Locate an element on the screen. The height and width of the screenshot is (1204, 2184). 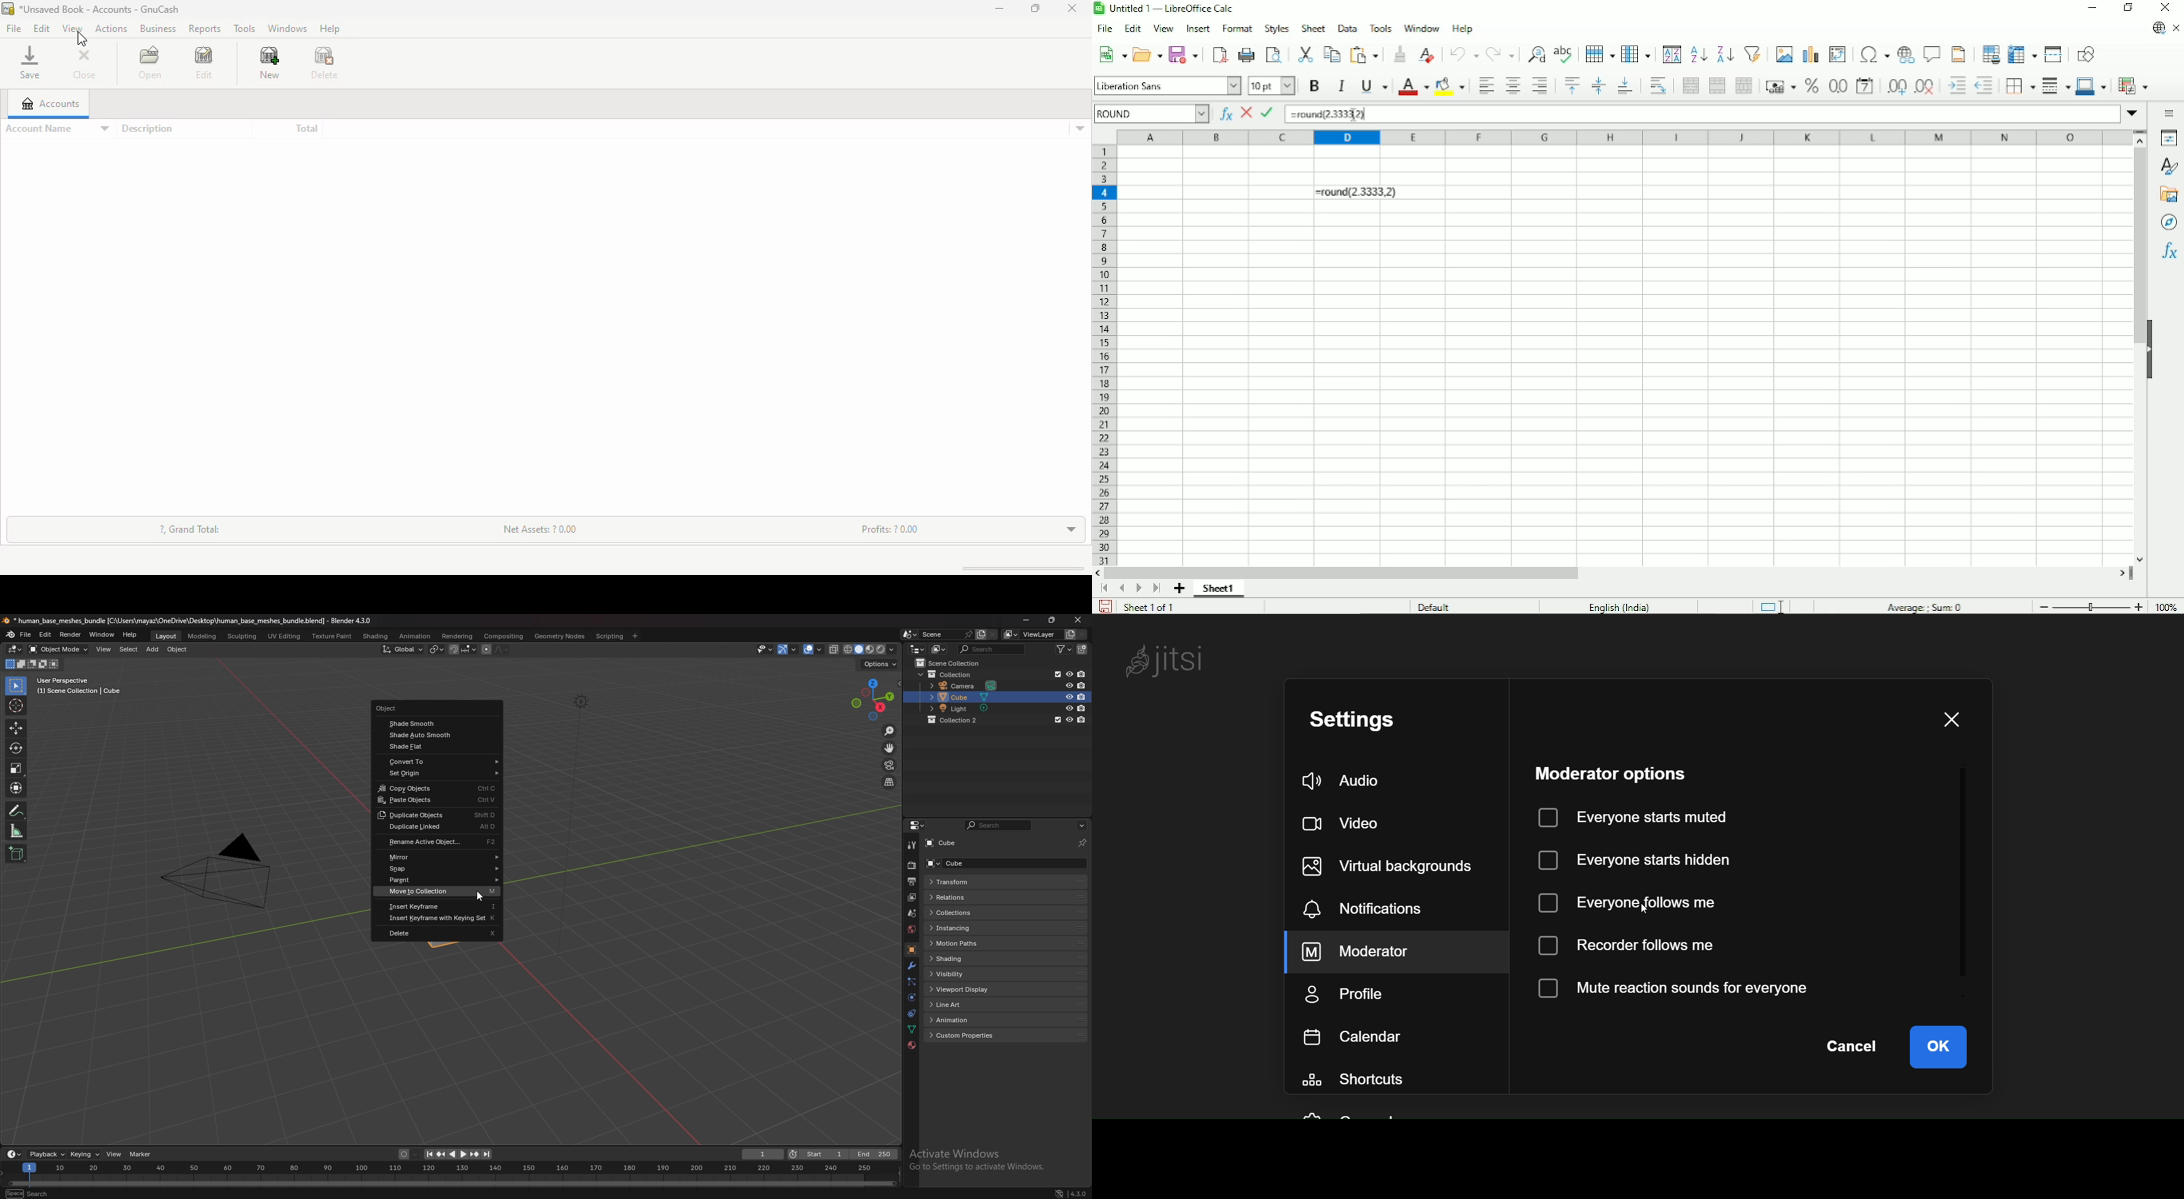
duplicate linked is located at coordinates (436, 828).